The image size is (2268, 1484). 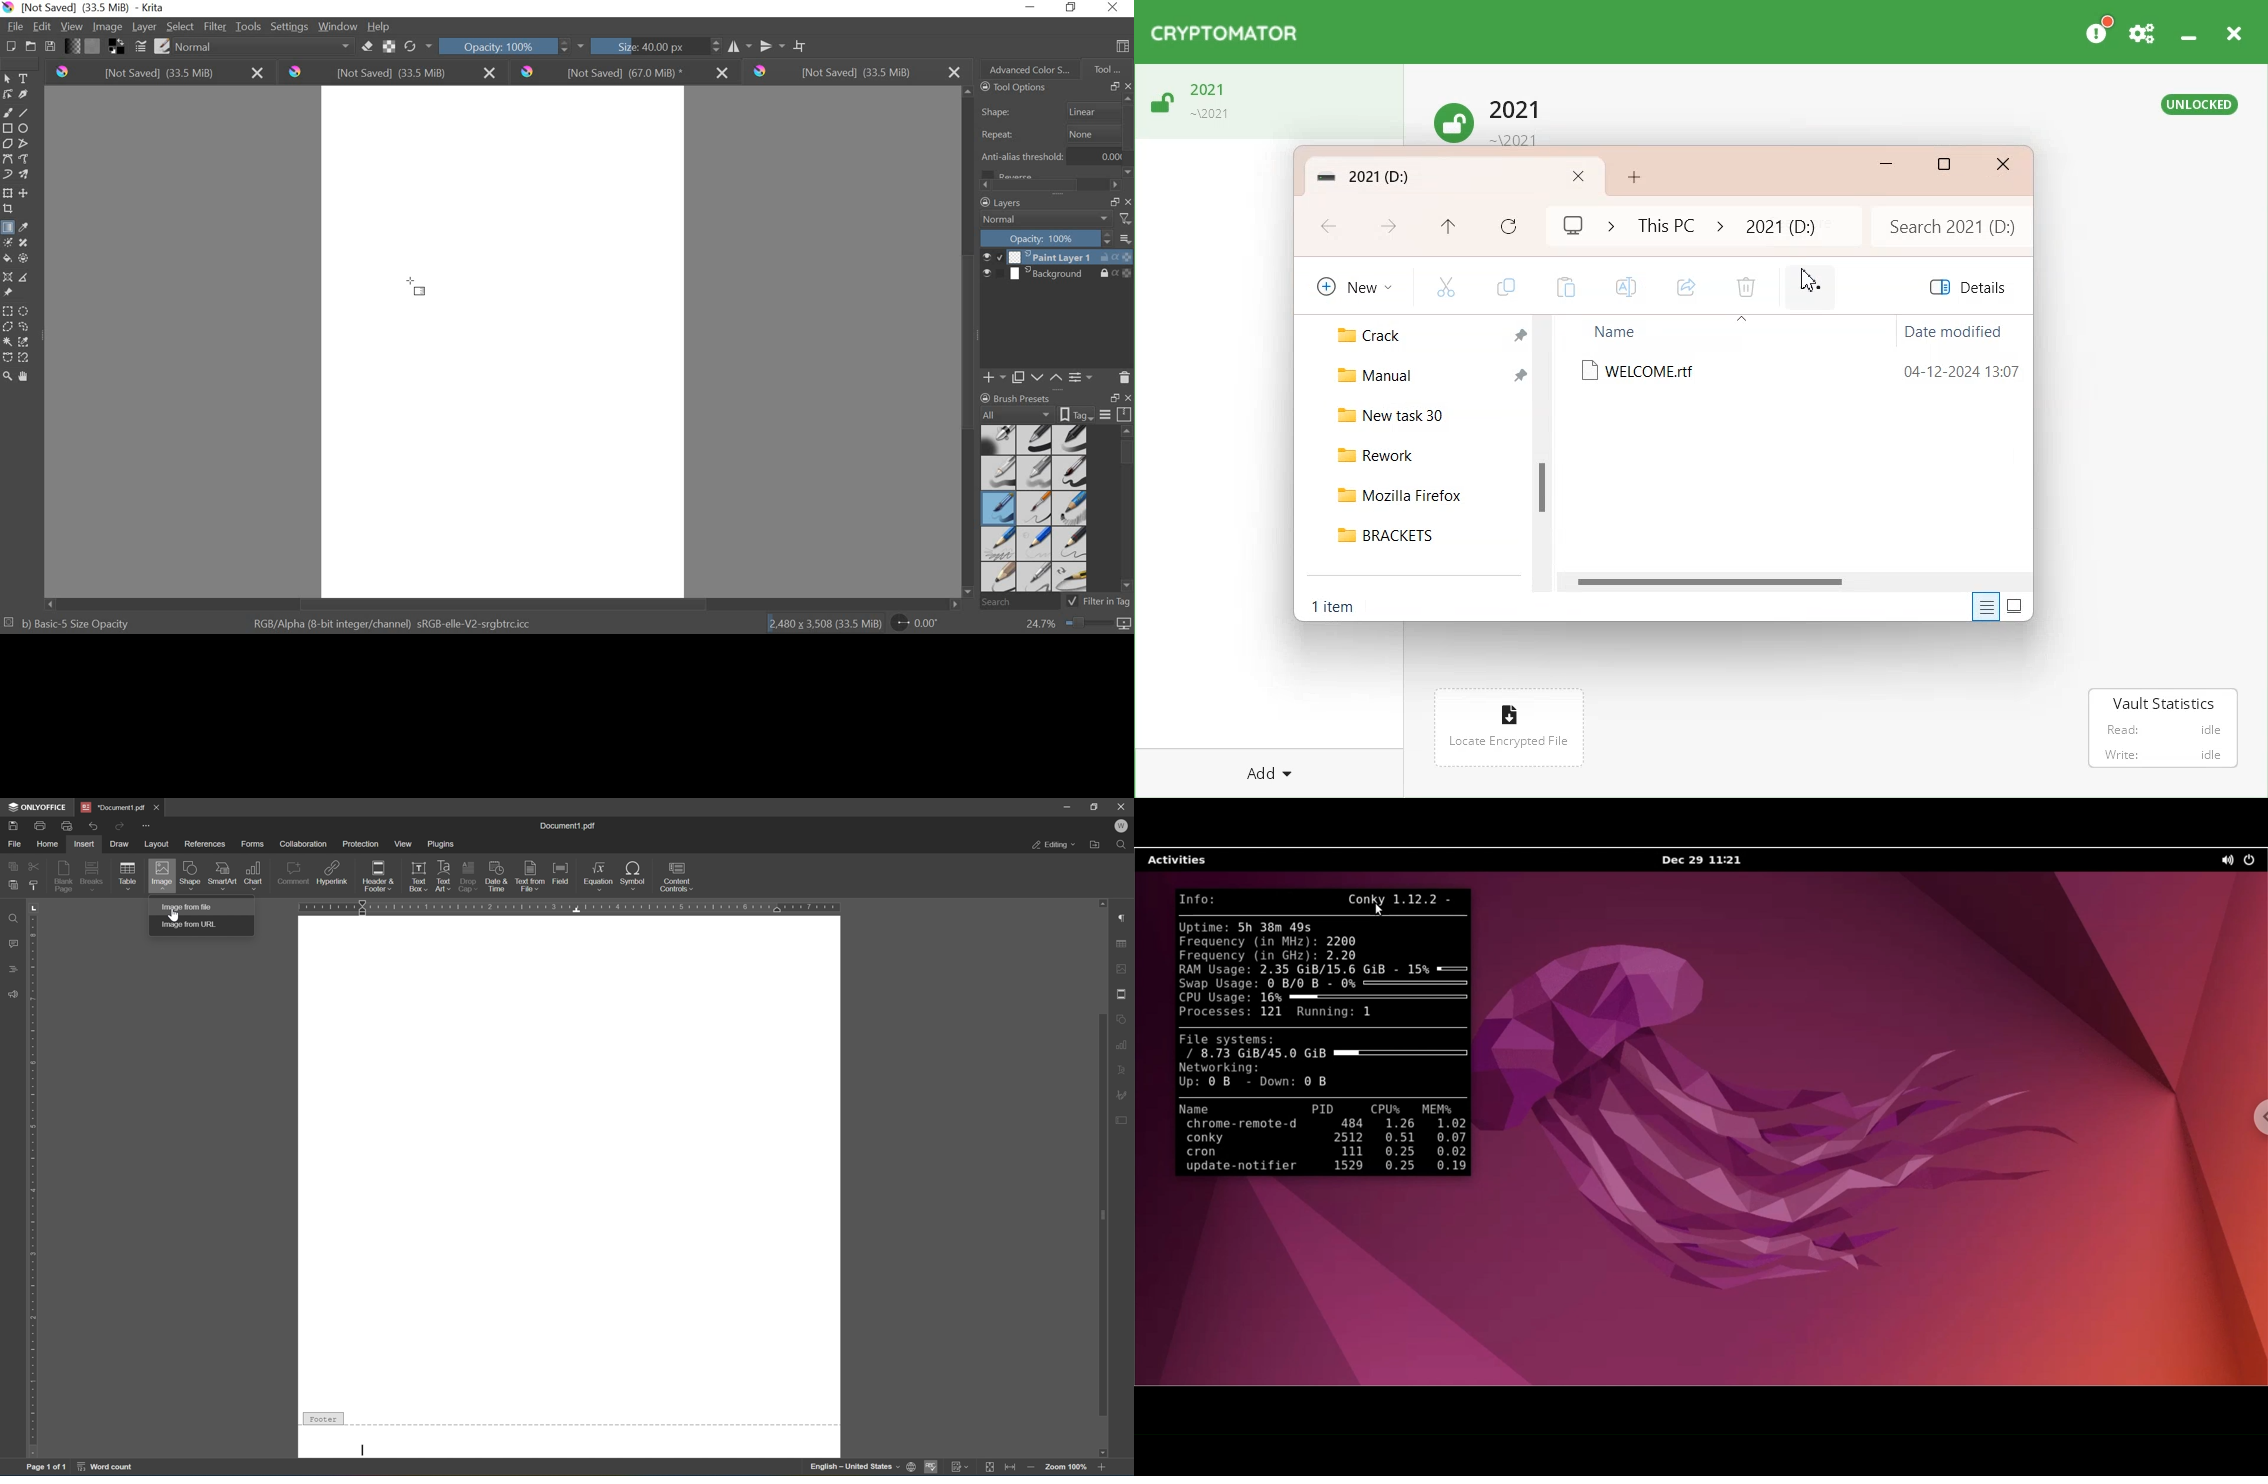 I want to click on select, so click(x=9, y=79).